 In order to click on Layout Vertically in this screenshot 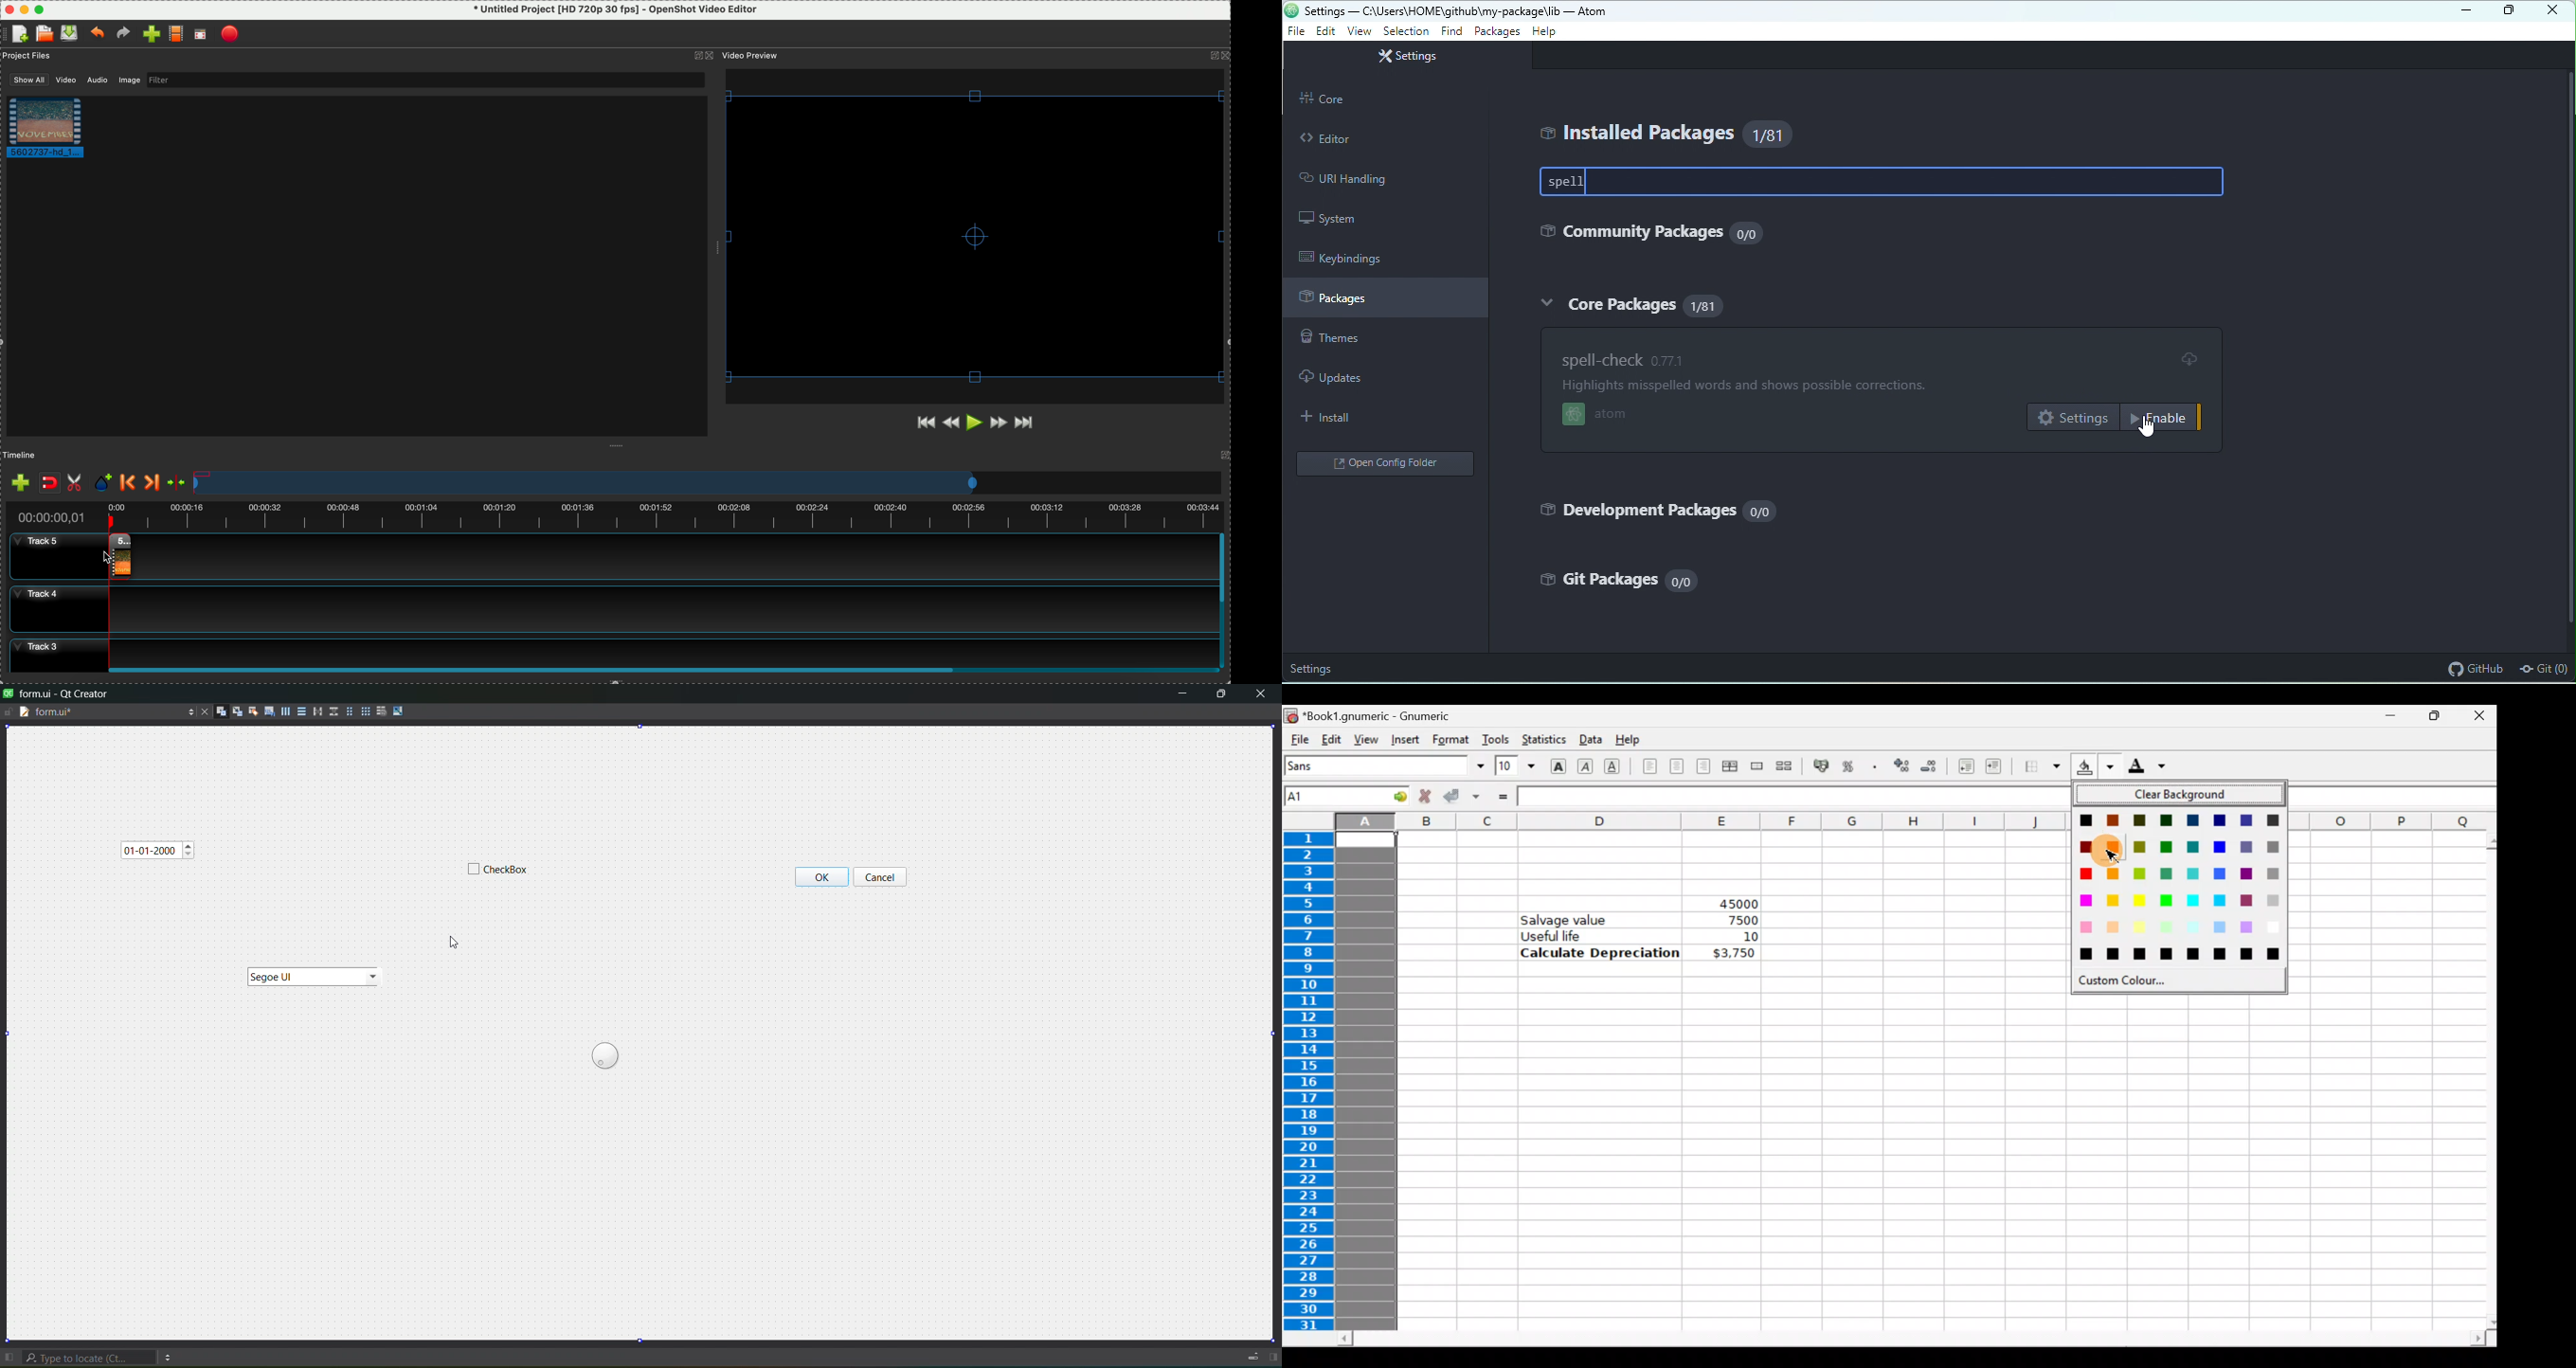, I will do `click(301, 710)`.